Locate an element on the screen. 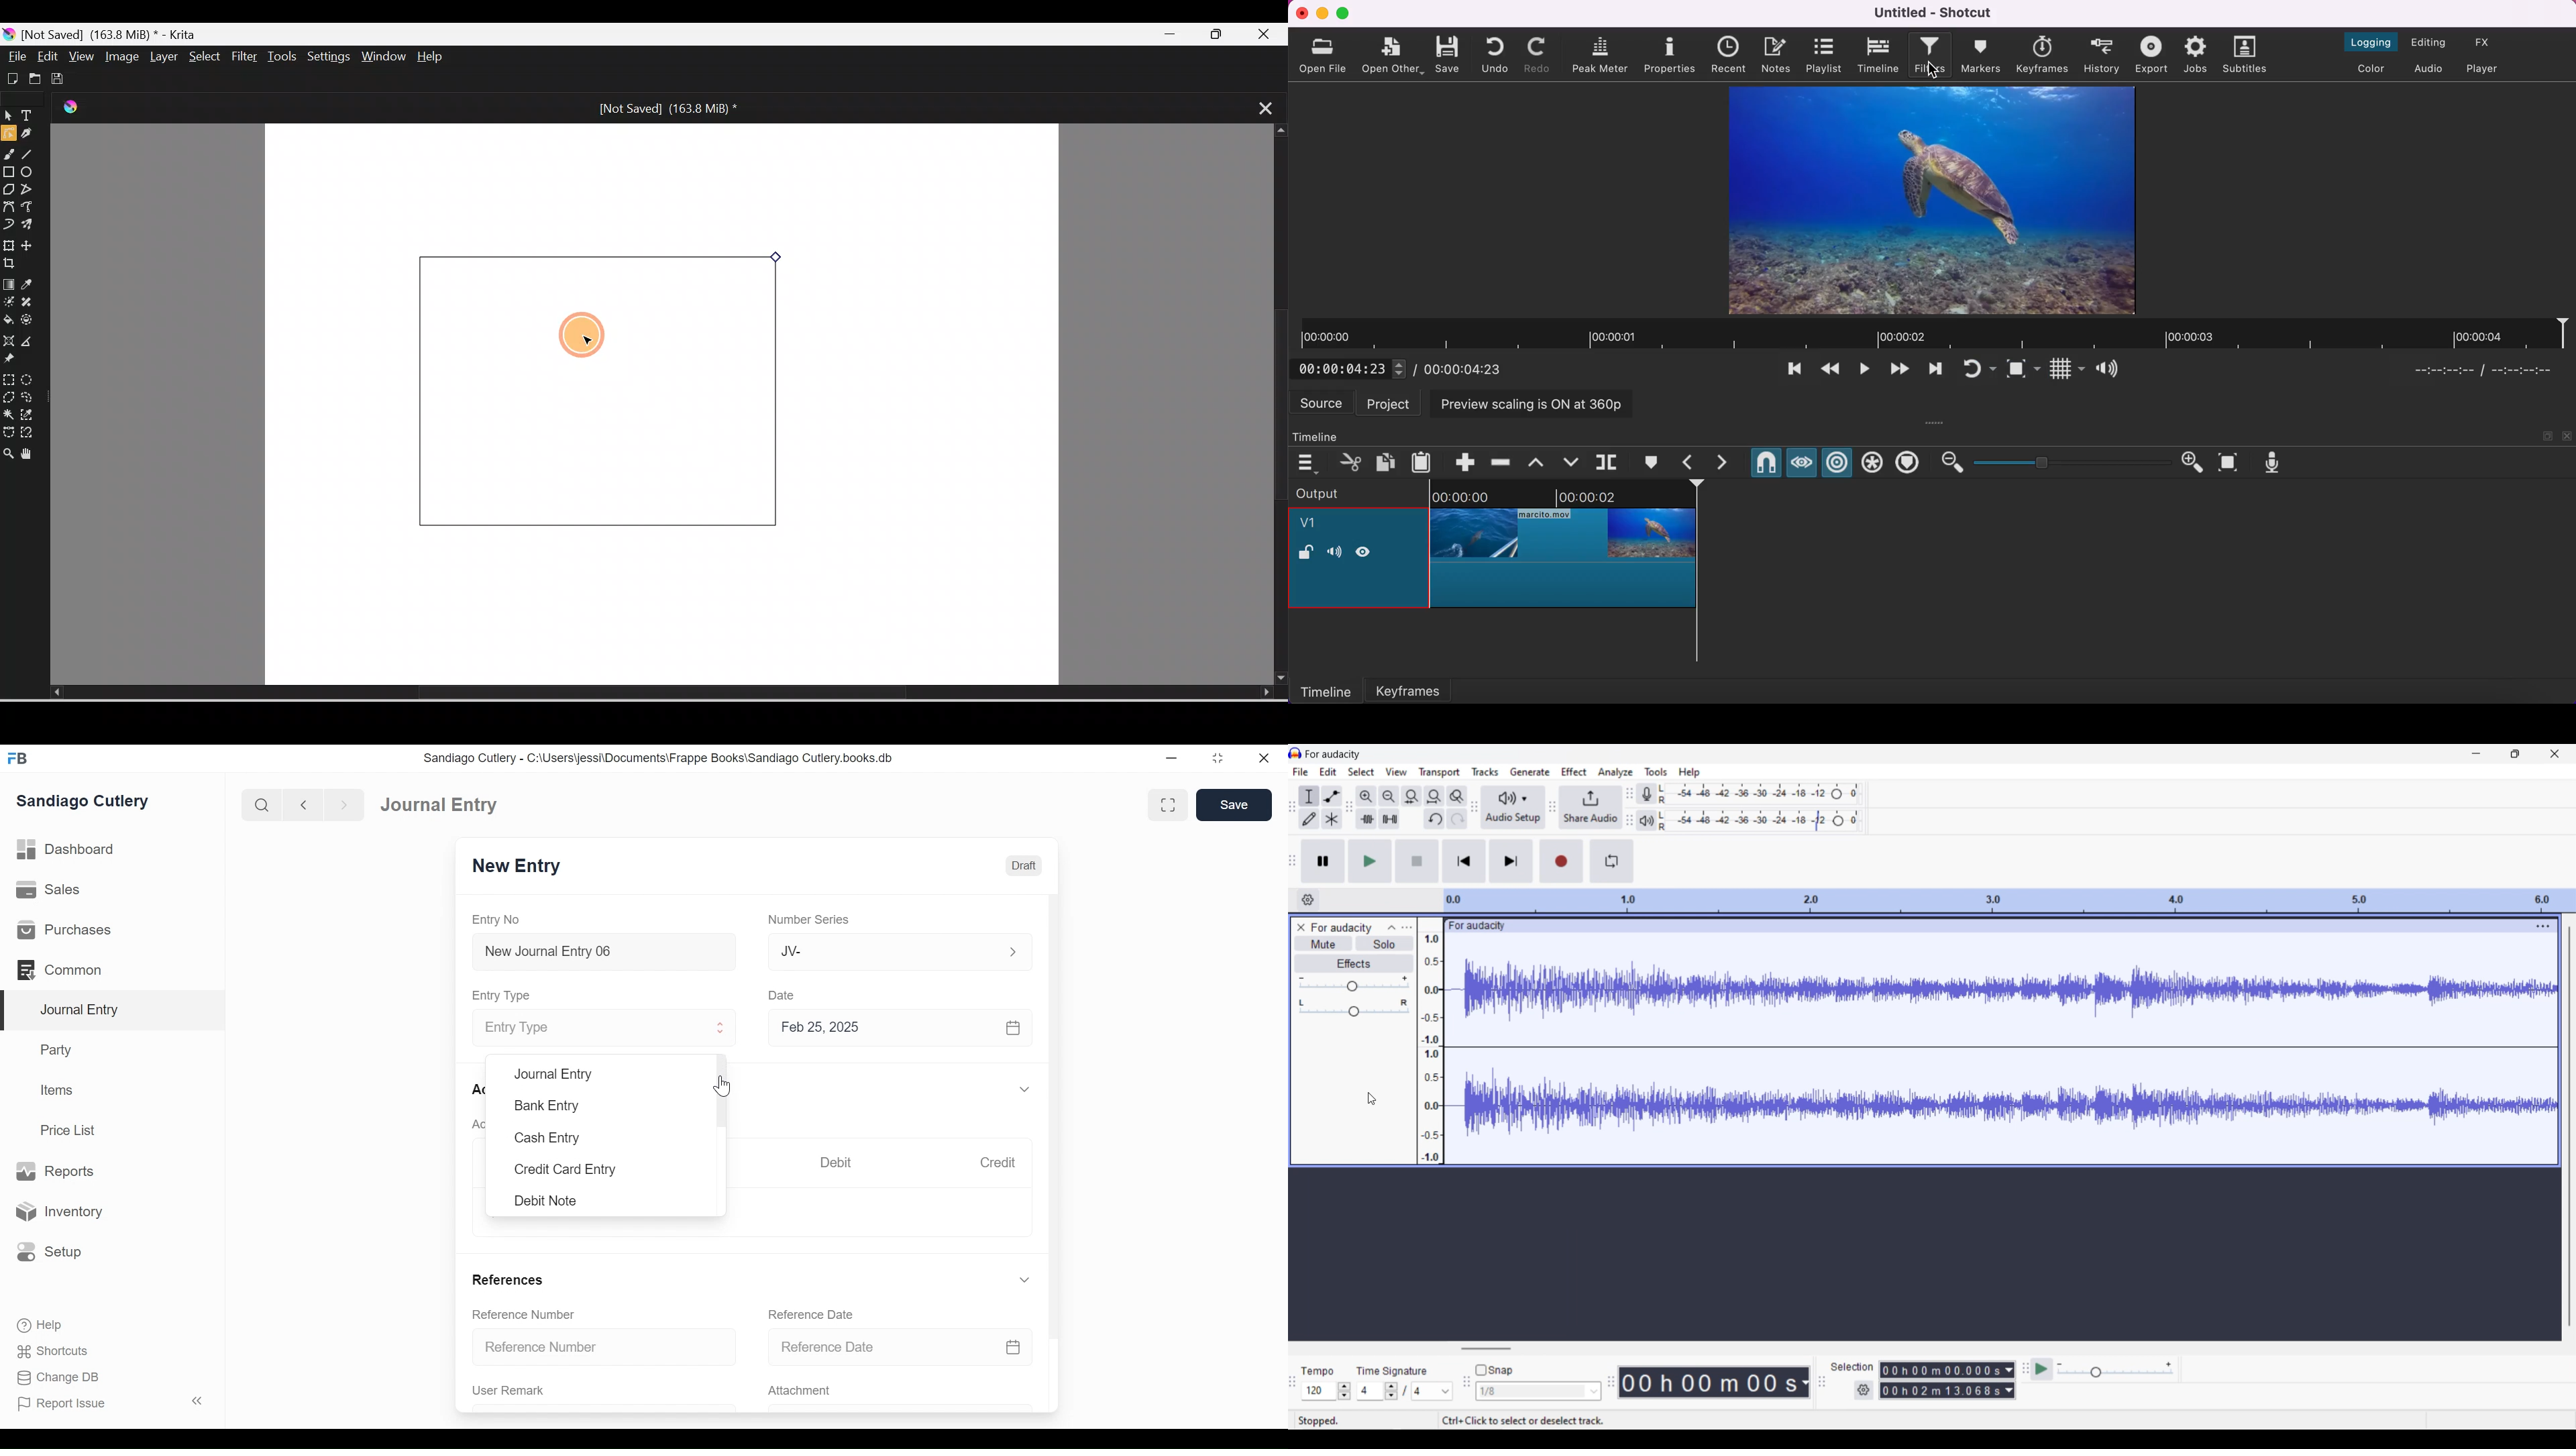 Image resolution: width=2576 pixels, height=1456 pixels. Scroll bar is located at coordinates (1275, 405).